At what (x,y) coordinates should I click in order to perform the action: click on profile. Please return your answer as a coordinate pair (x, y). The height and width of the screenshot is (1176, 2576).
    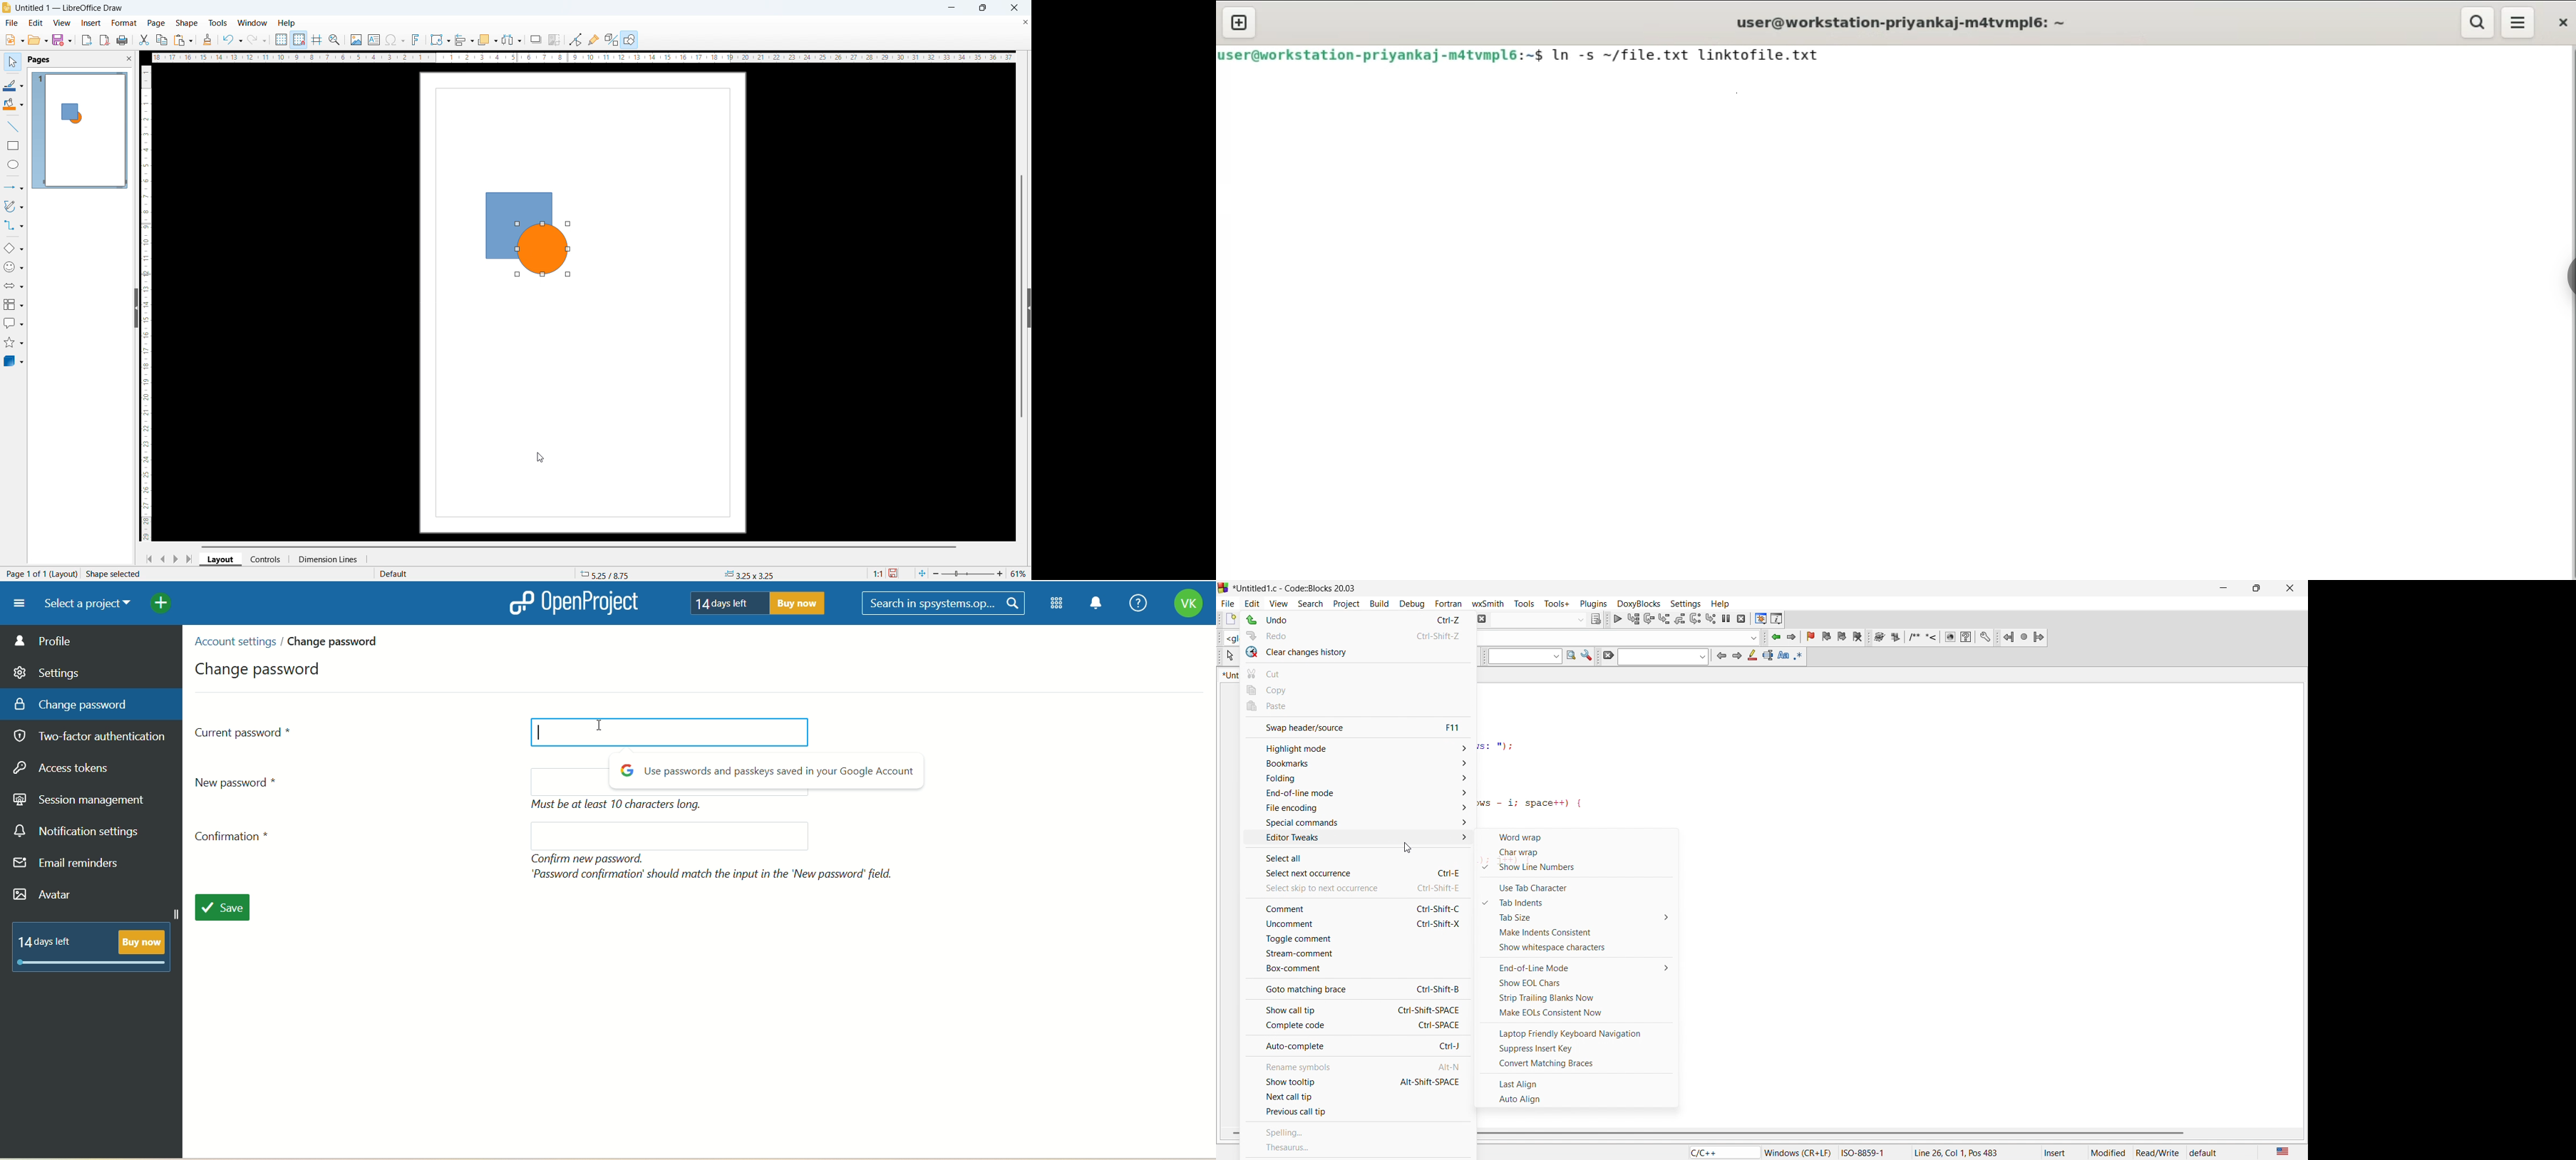
    Looking at the image, I should click on (92, 640).